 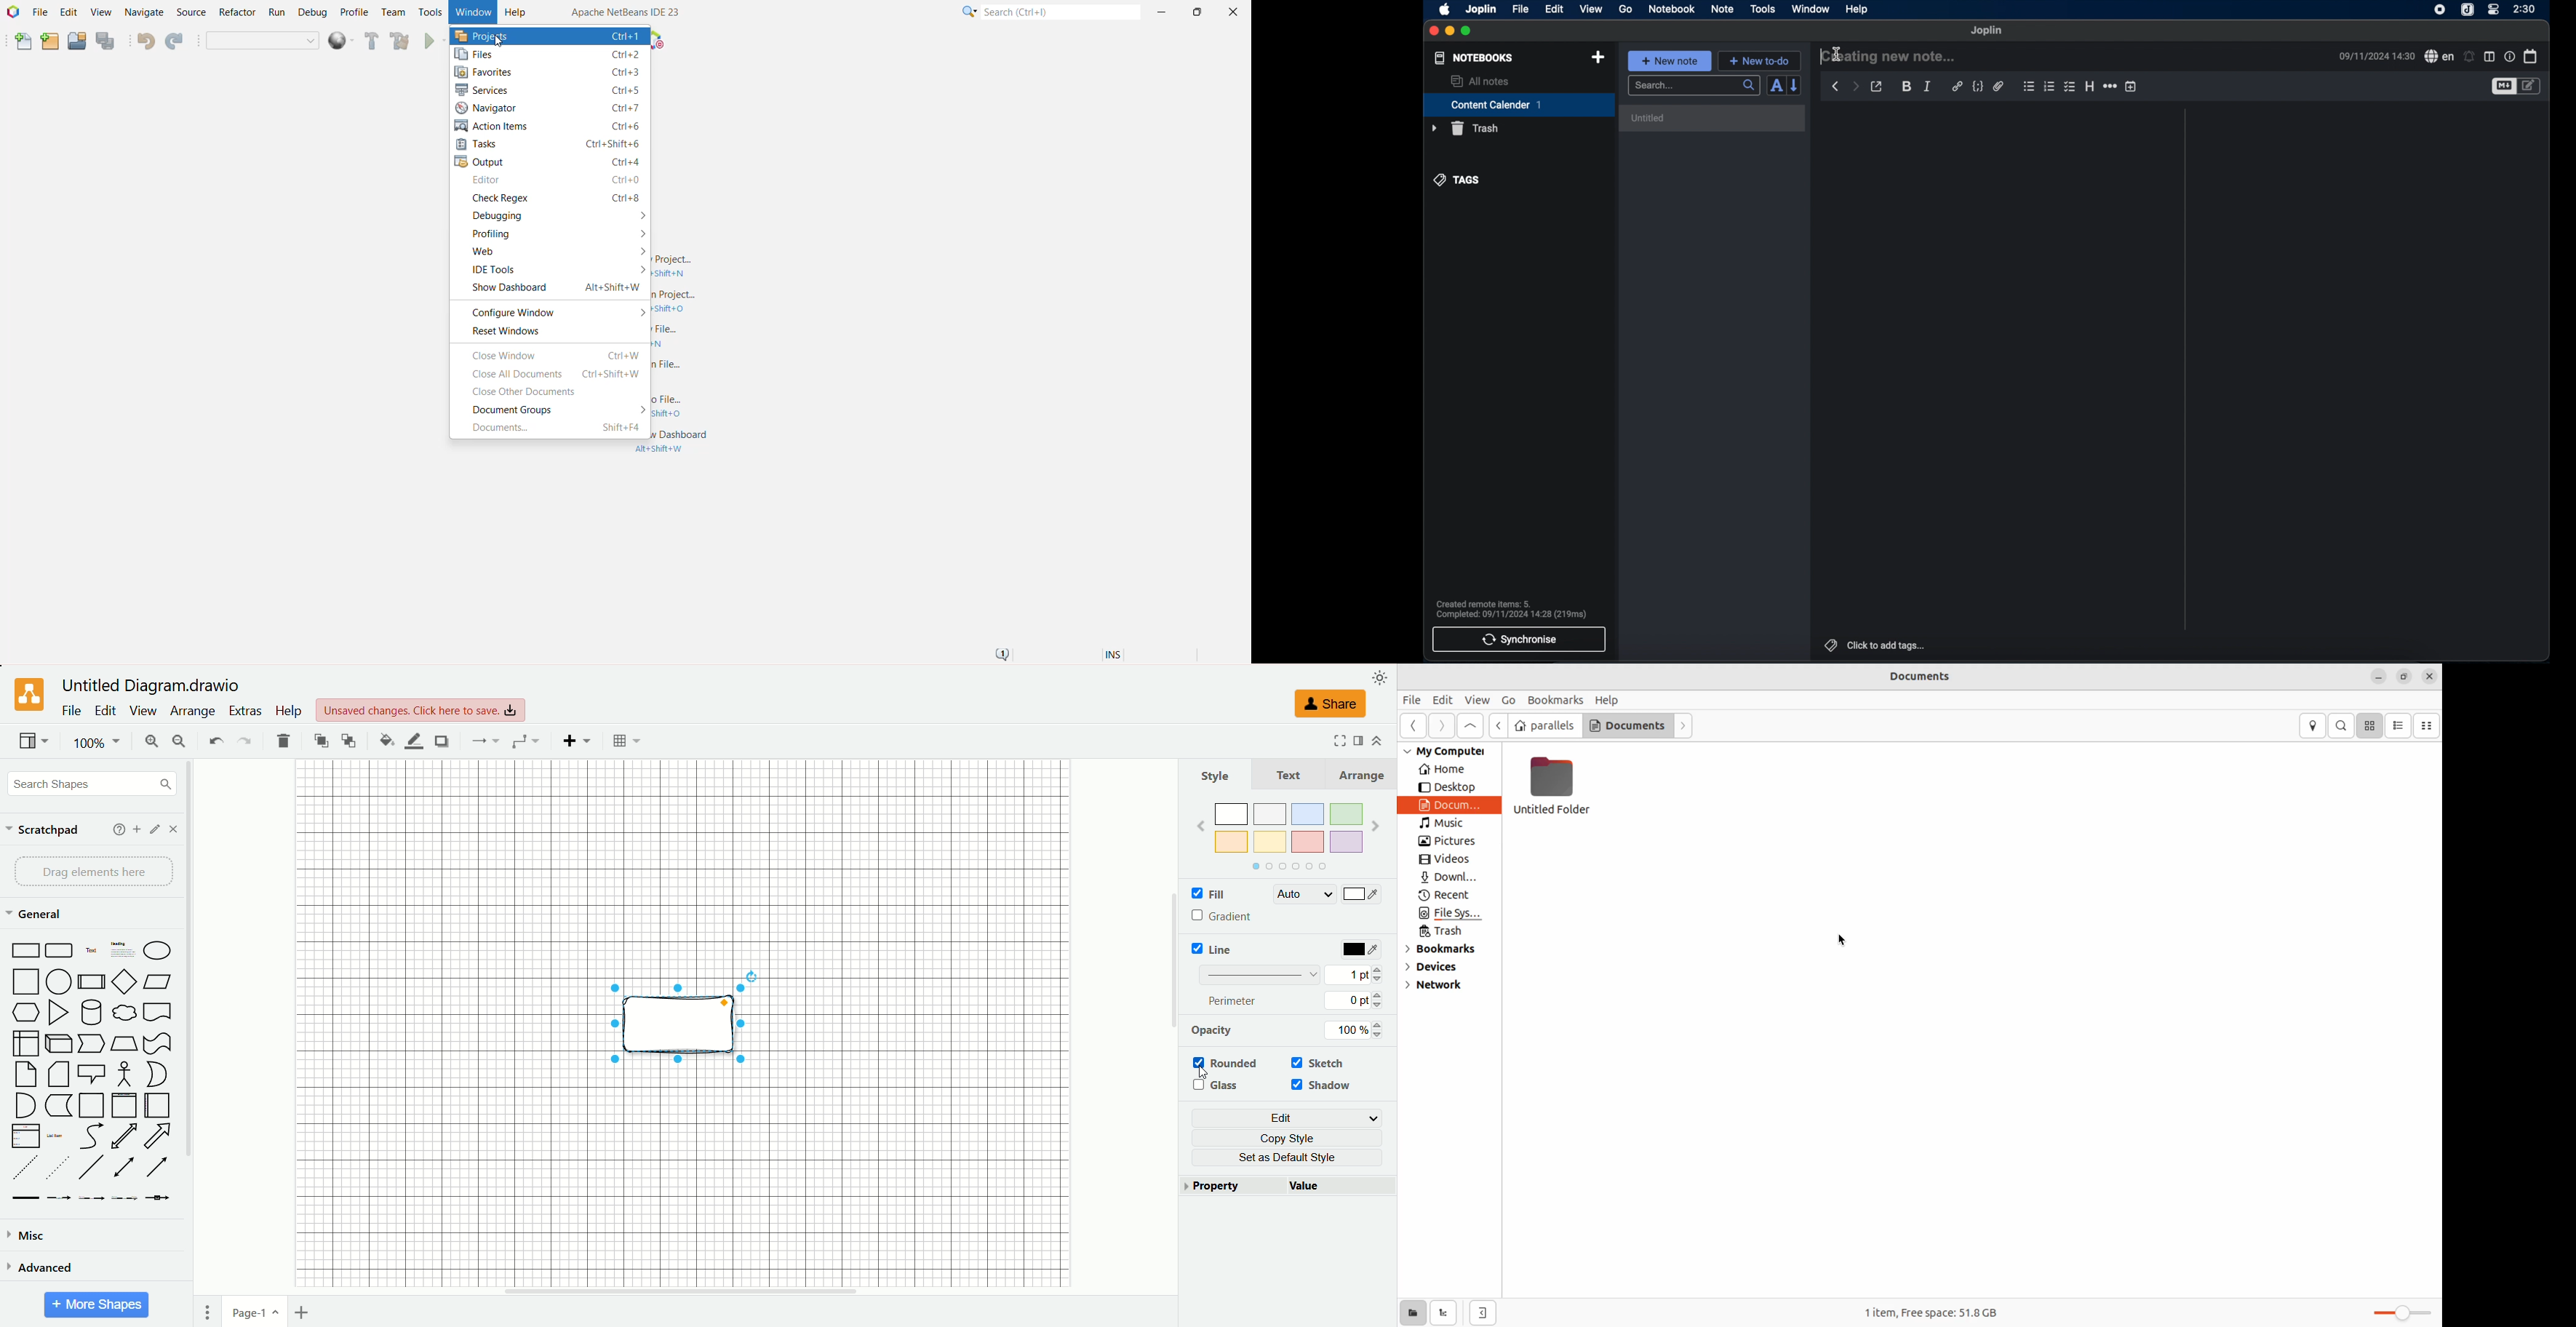 What do you see at coordinates (177, 42) in the screenshot?
I see `Redo` at bounding box center [177, 42].